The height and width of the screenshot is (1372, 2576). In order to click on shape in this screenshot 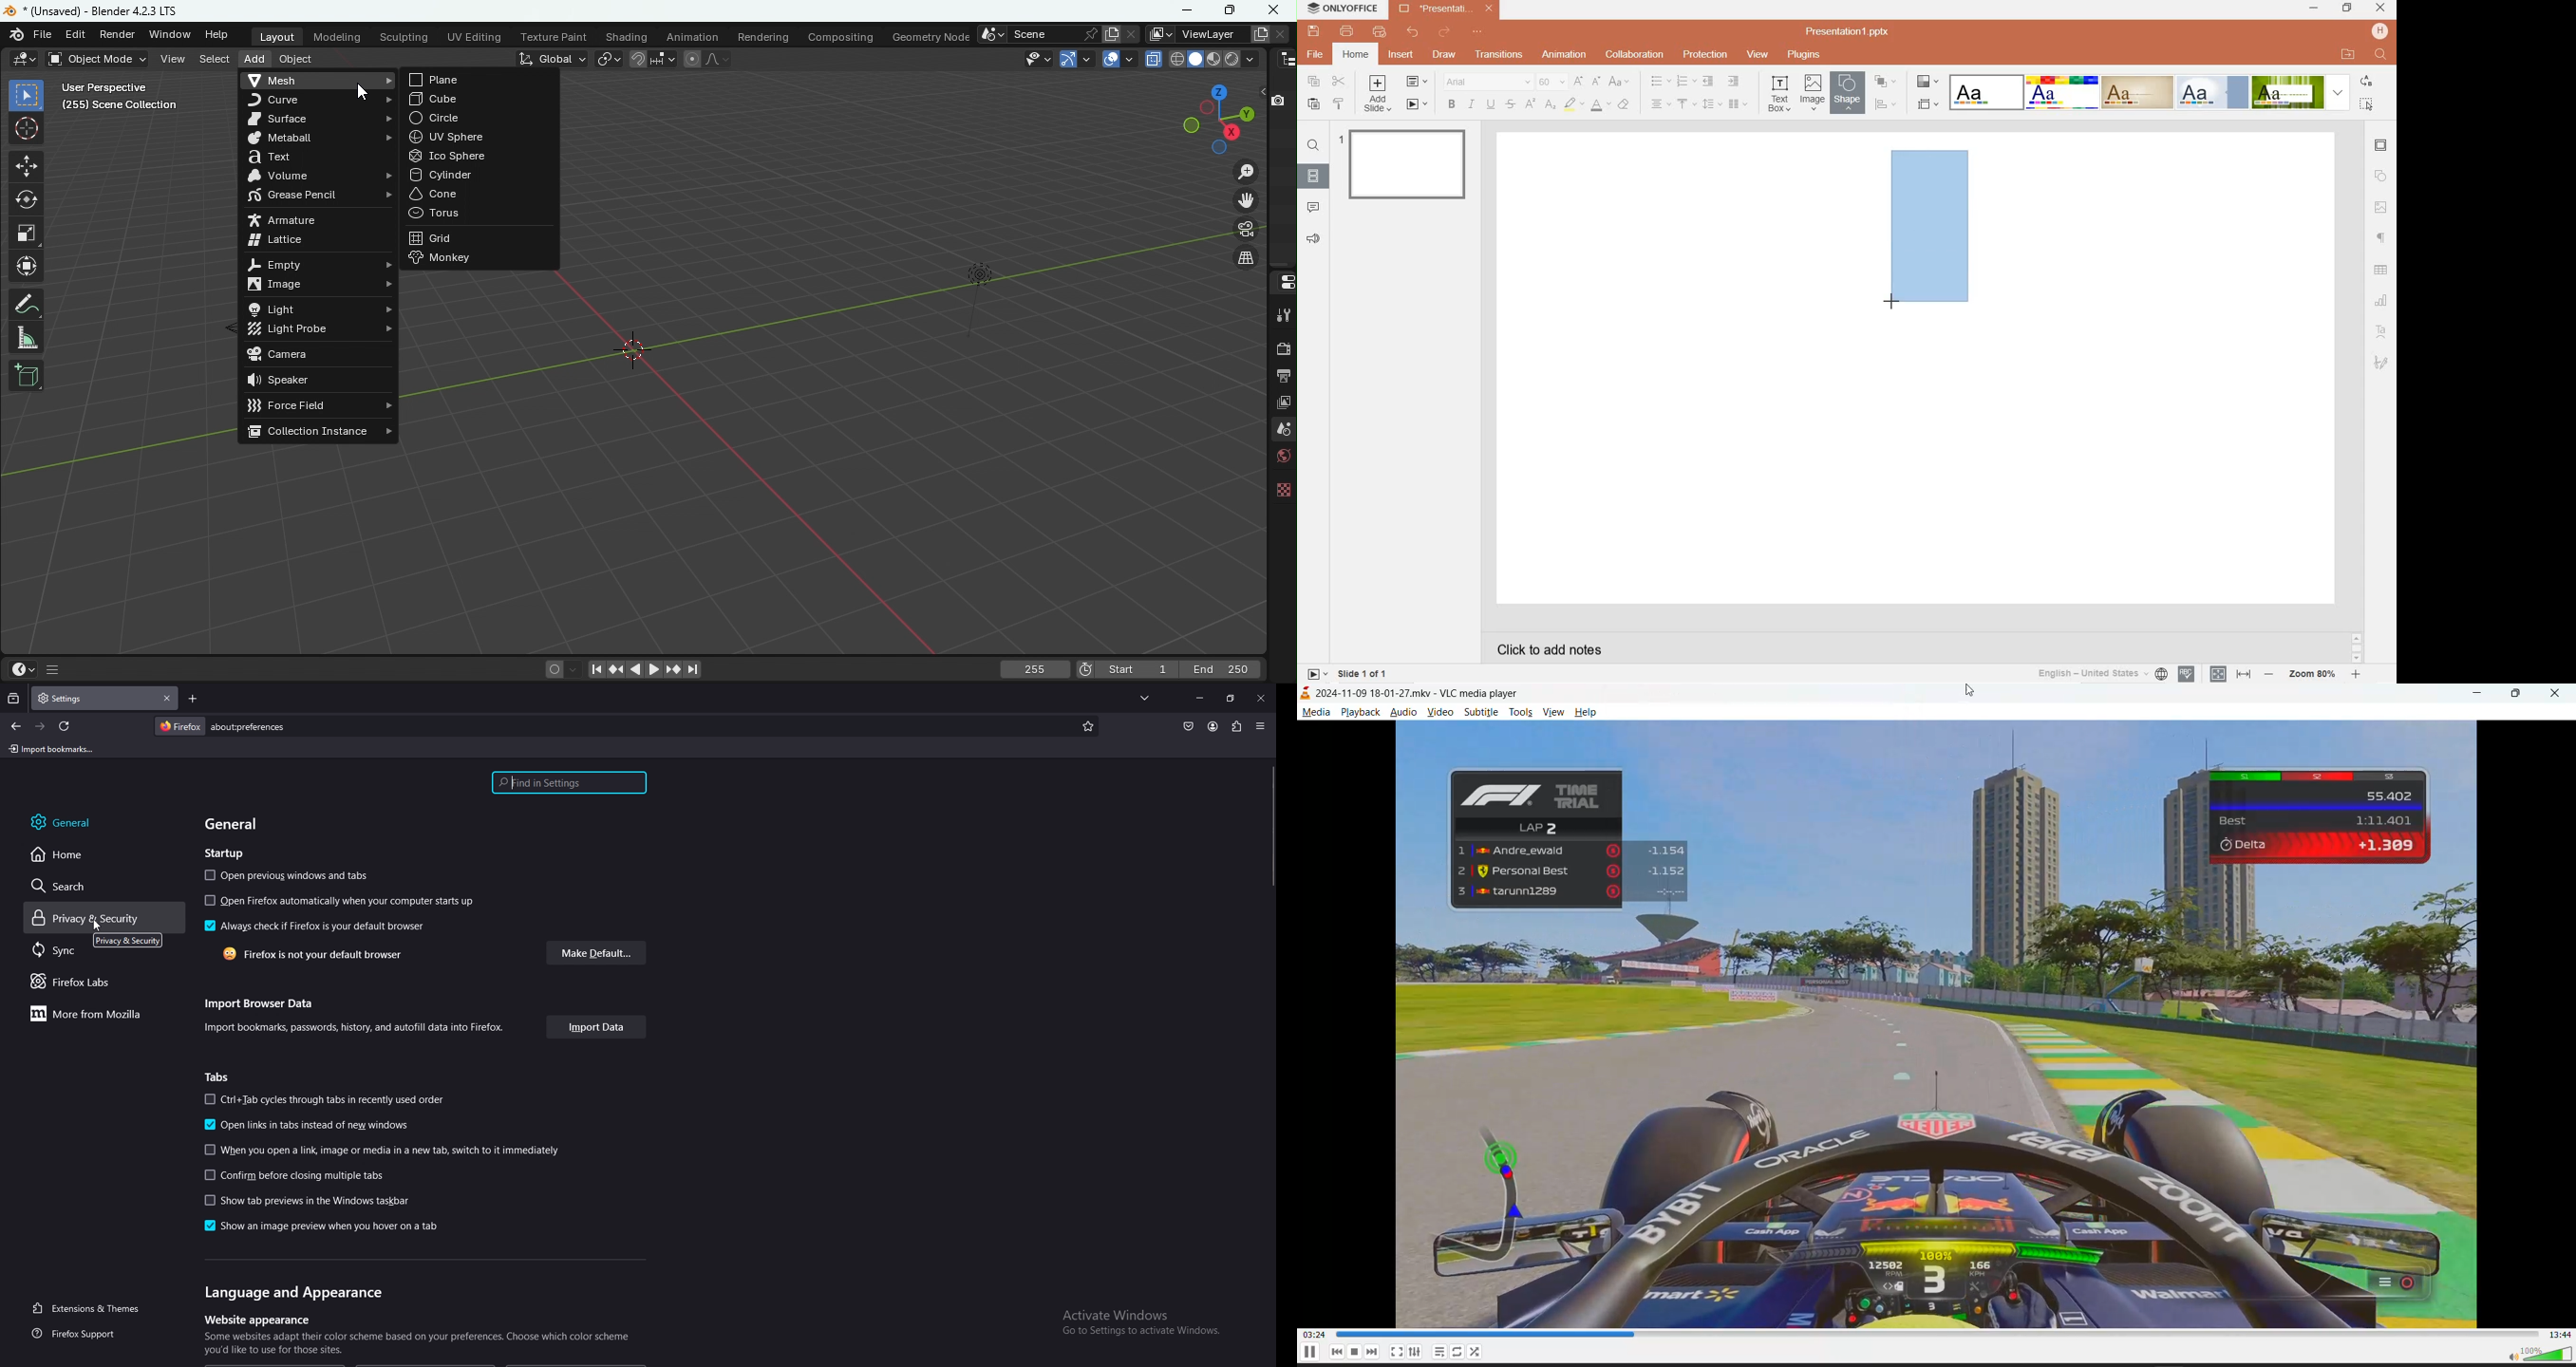, I will do `click(1846, 92)`.